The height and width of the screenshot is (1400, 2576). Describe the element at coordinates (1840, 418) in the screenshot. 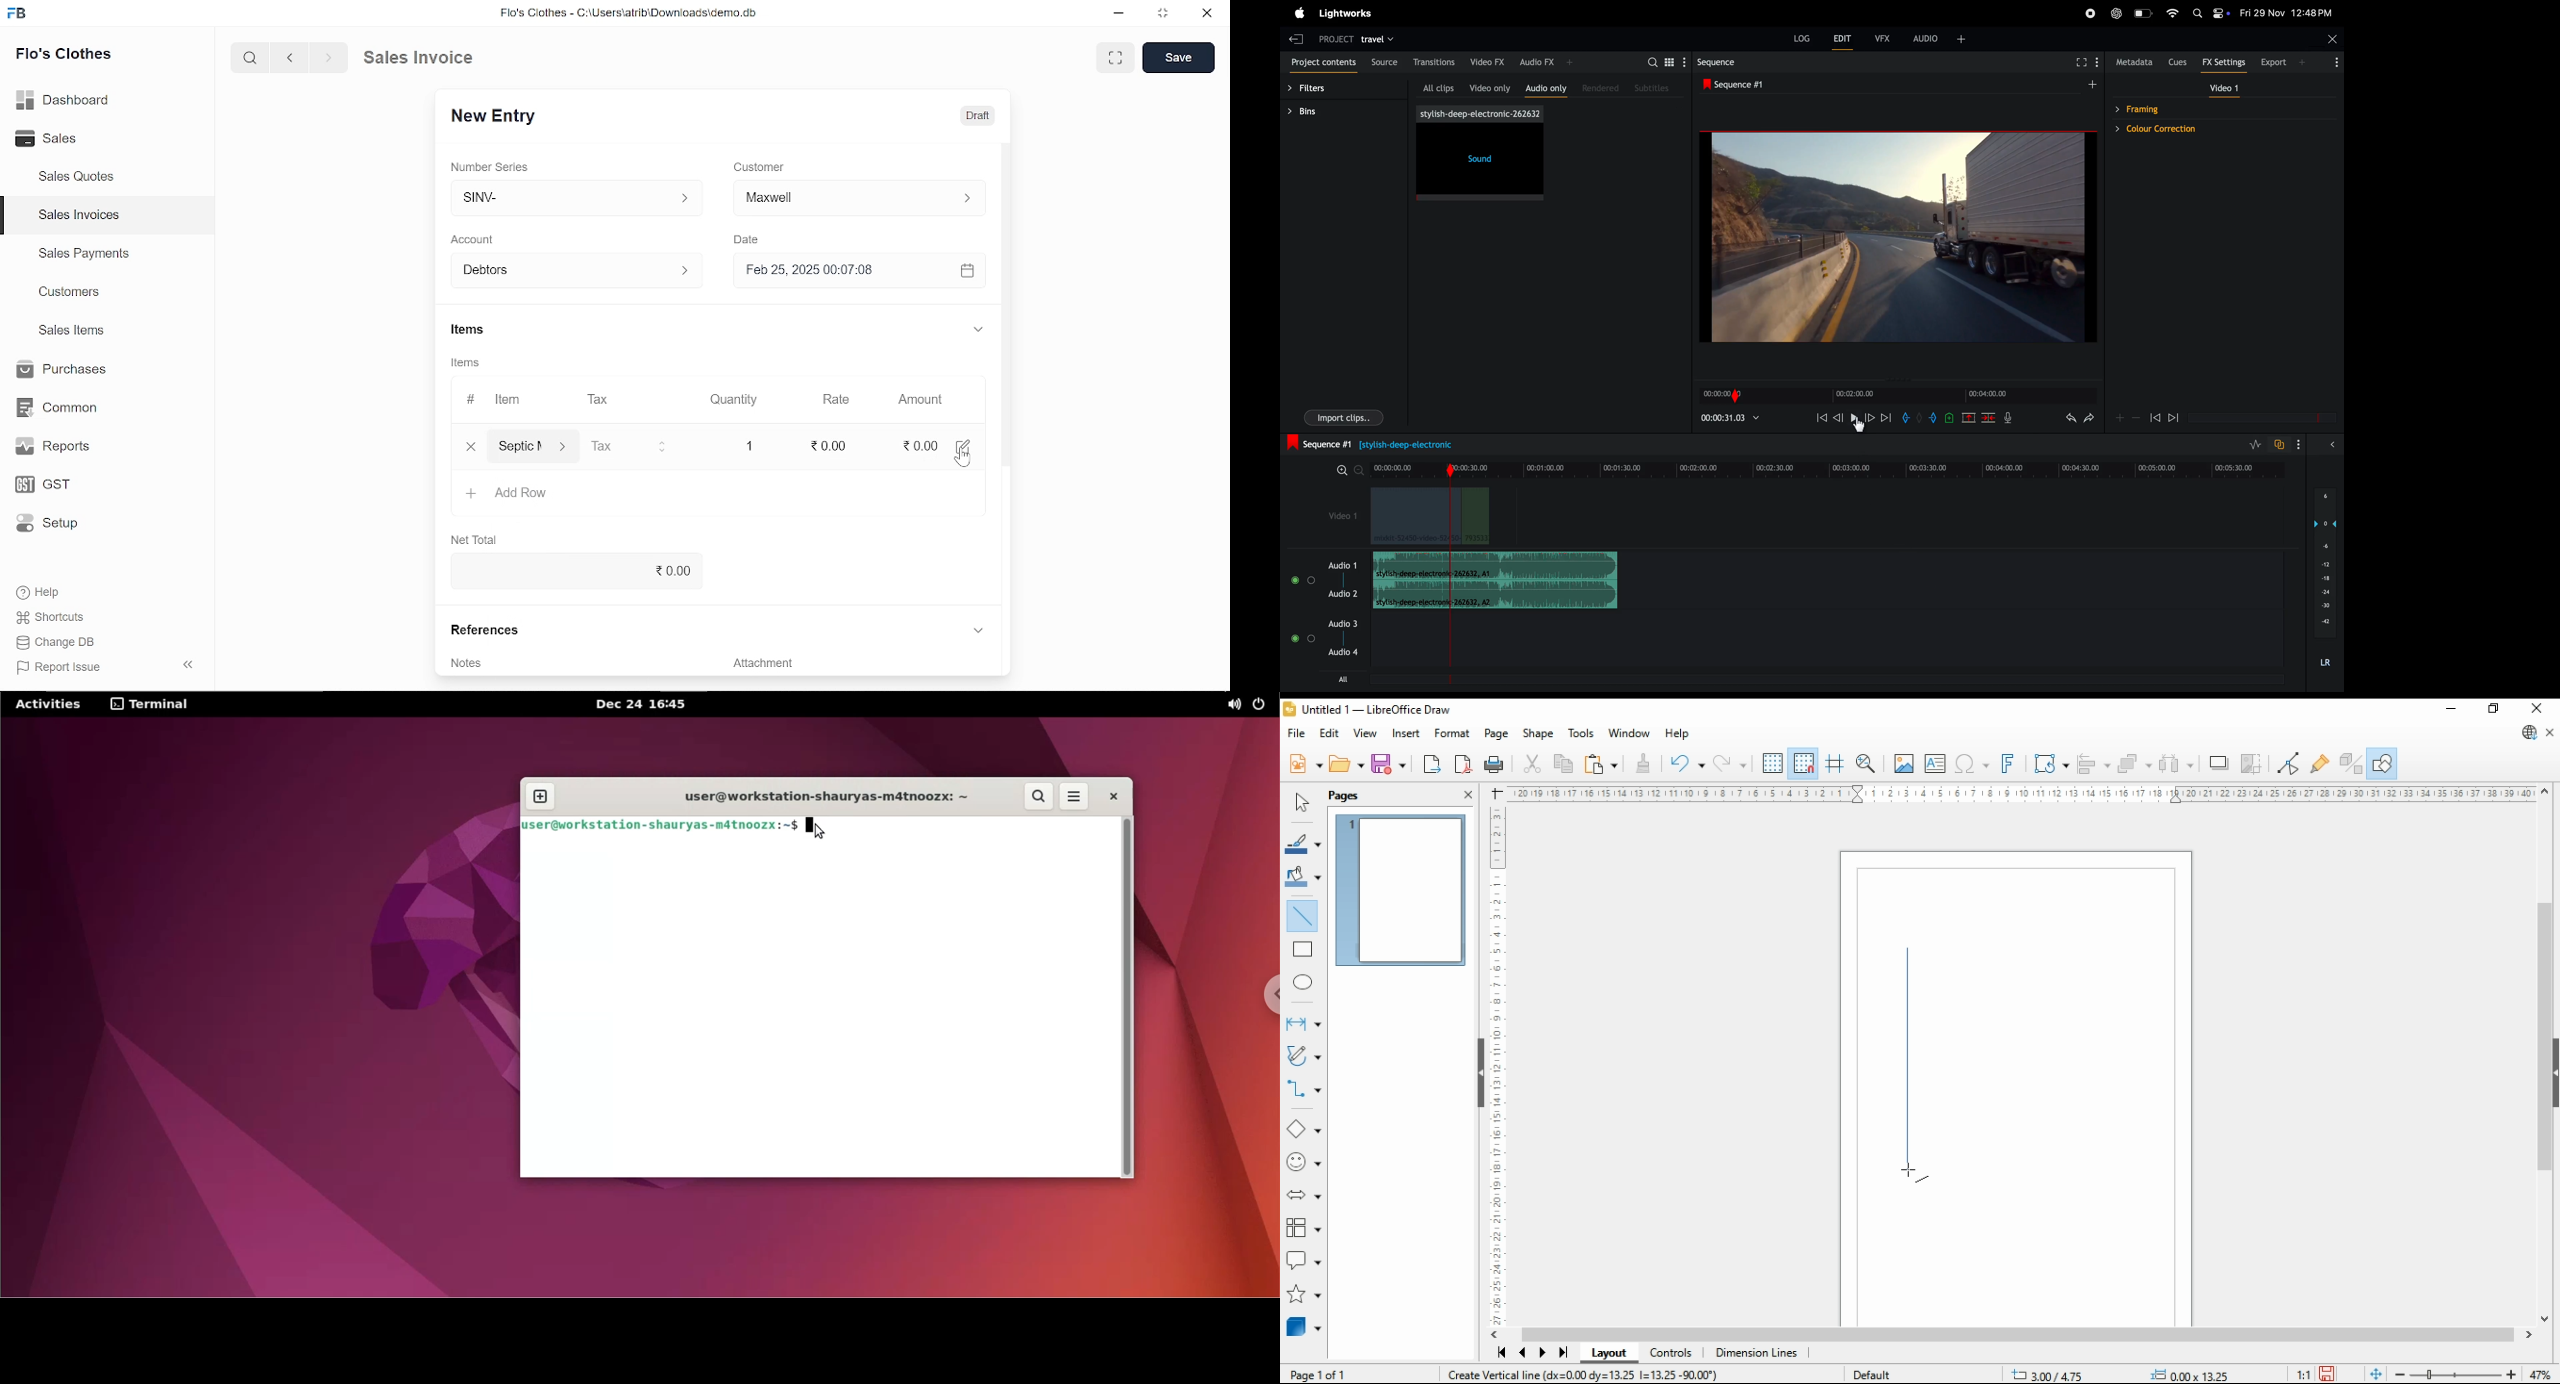

I see `previous` at that location.